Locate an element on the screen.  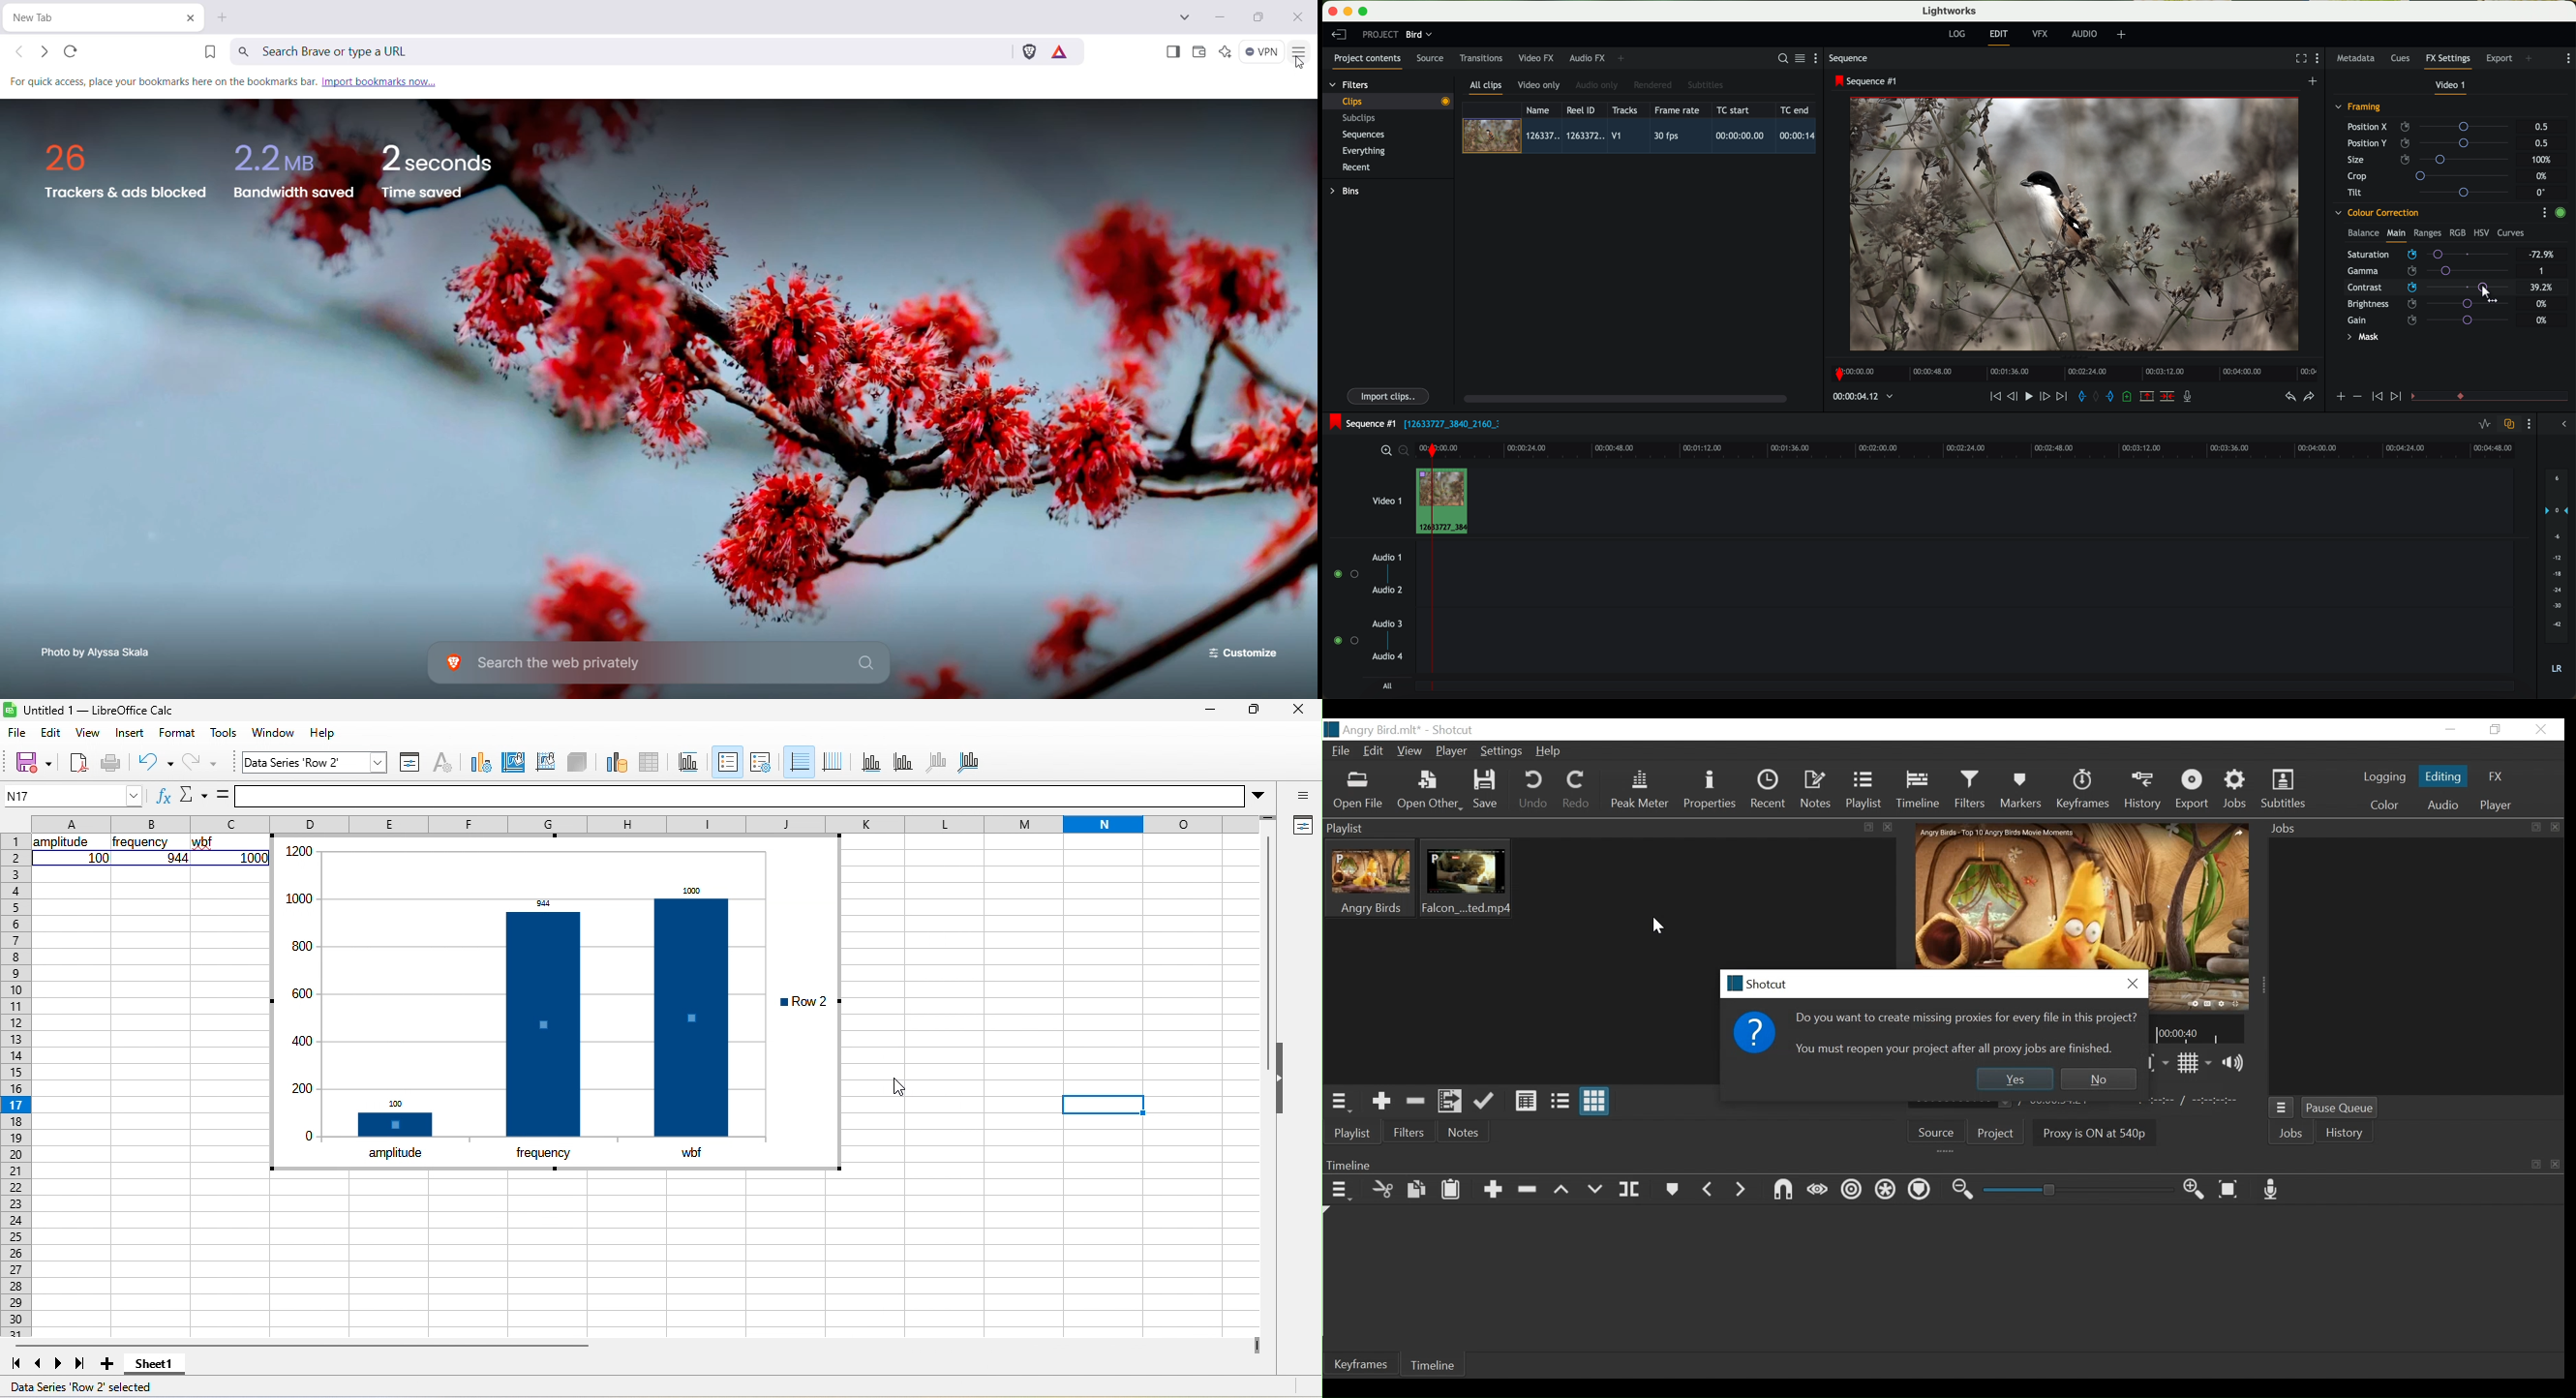
Timeline is located at coordinates (1919, 790).